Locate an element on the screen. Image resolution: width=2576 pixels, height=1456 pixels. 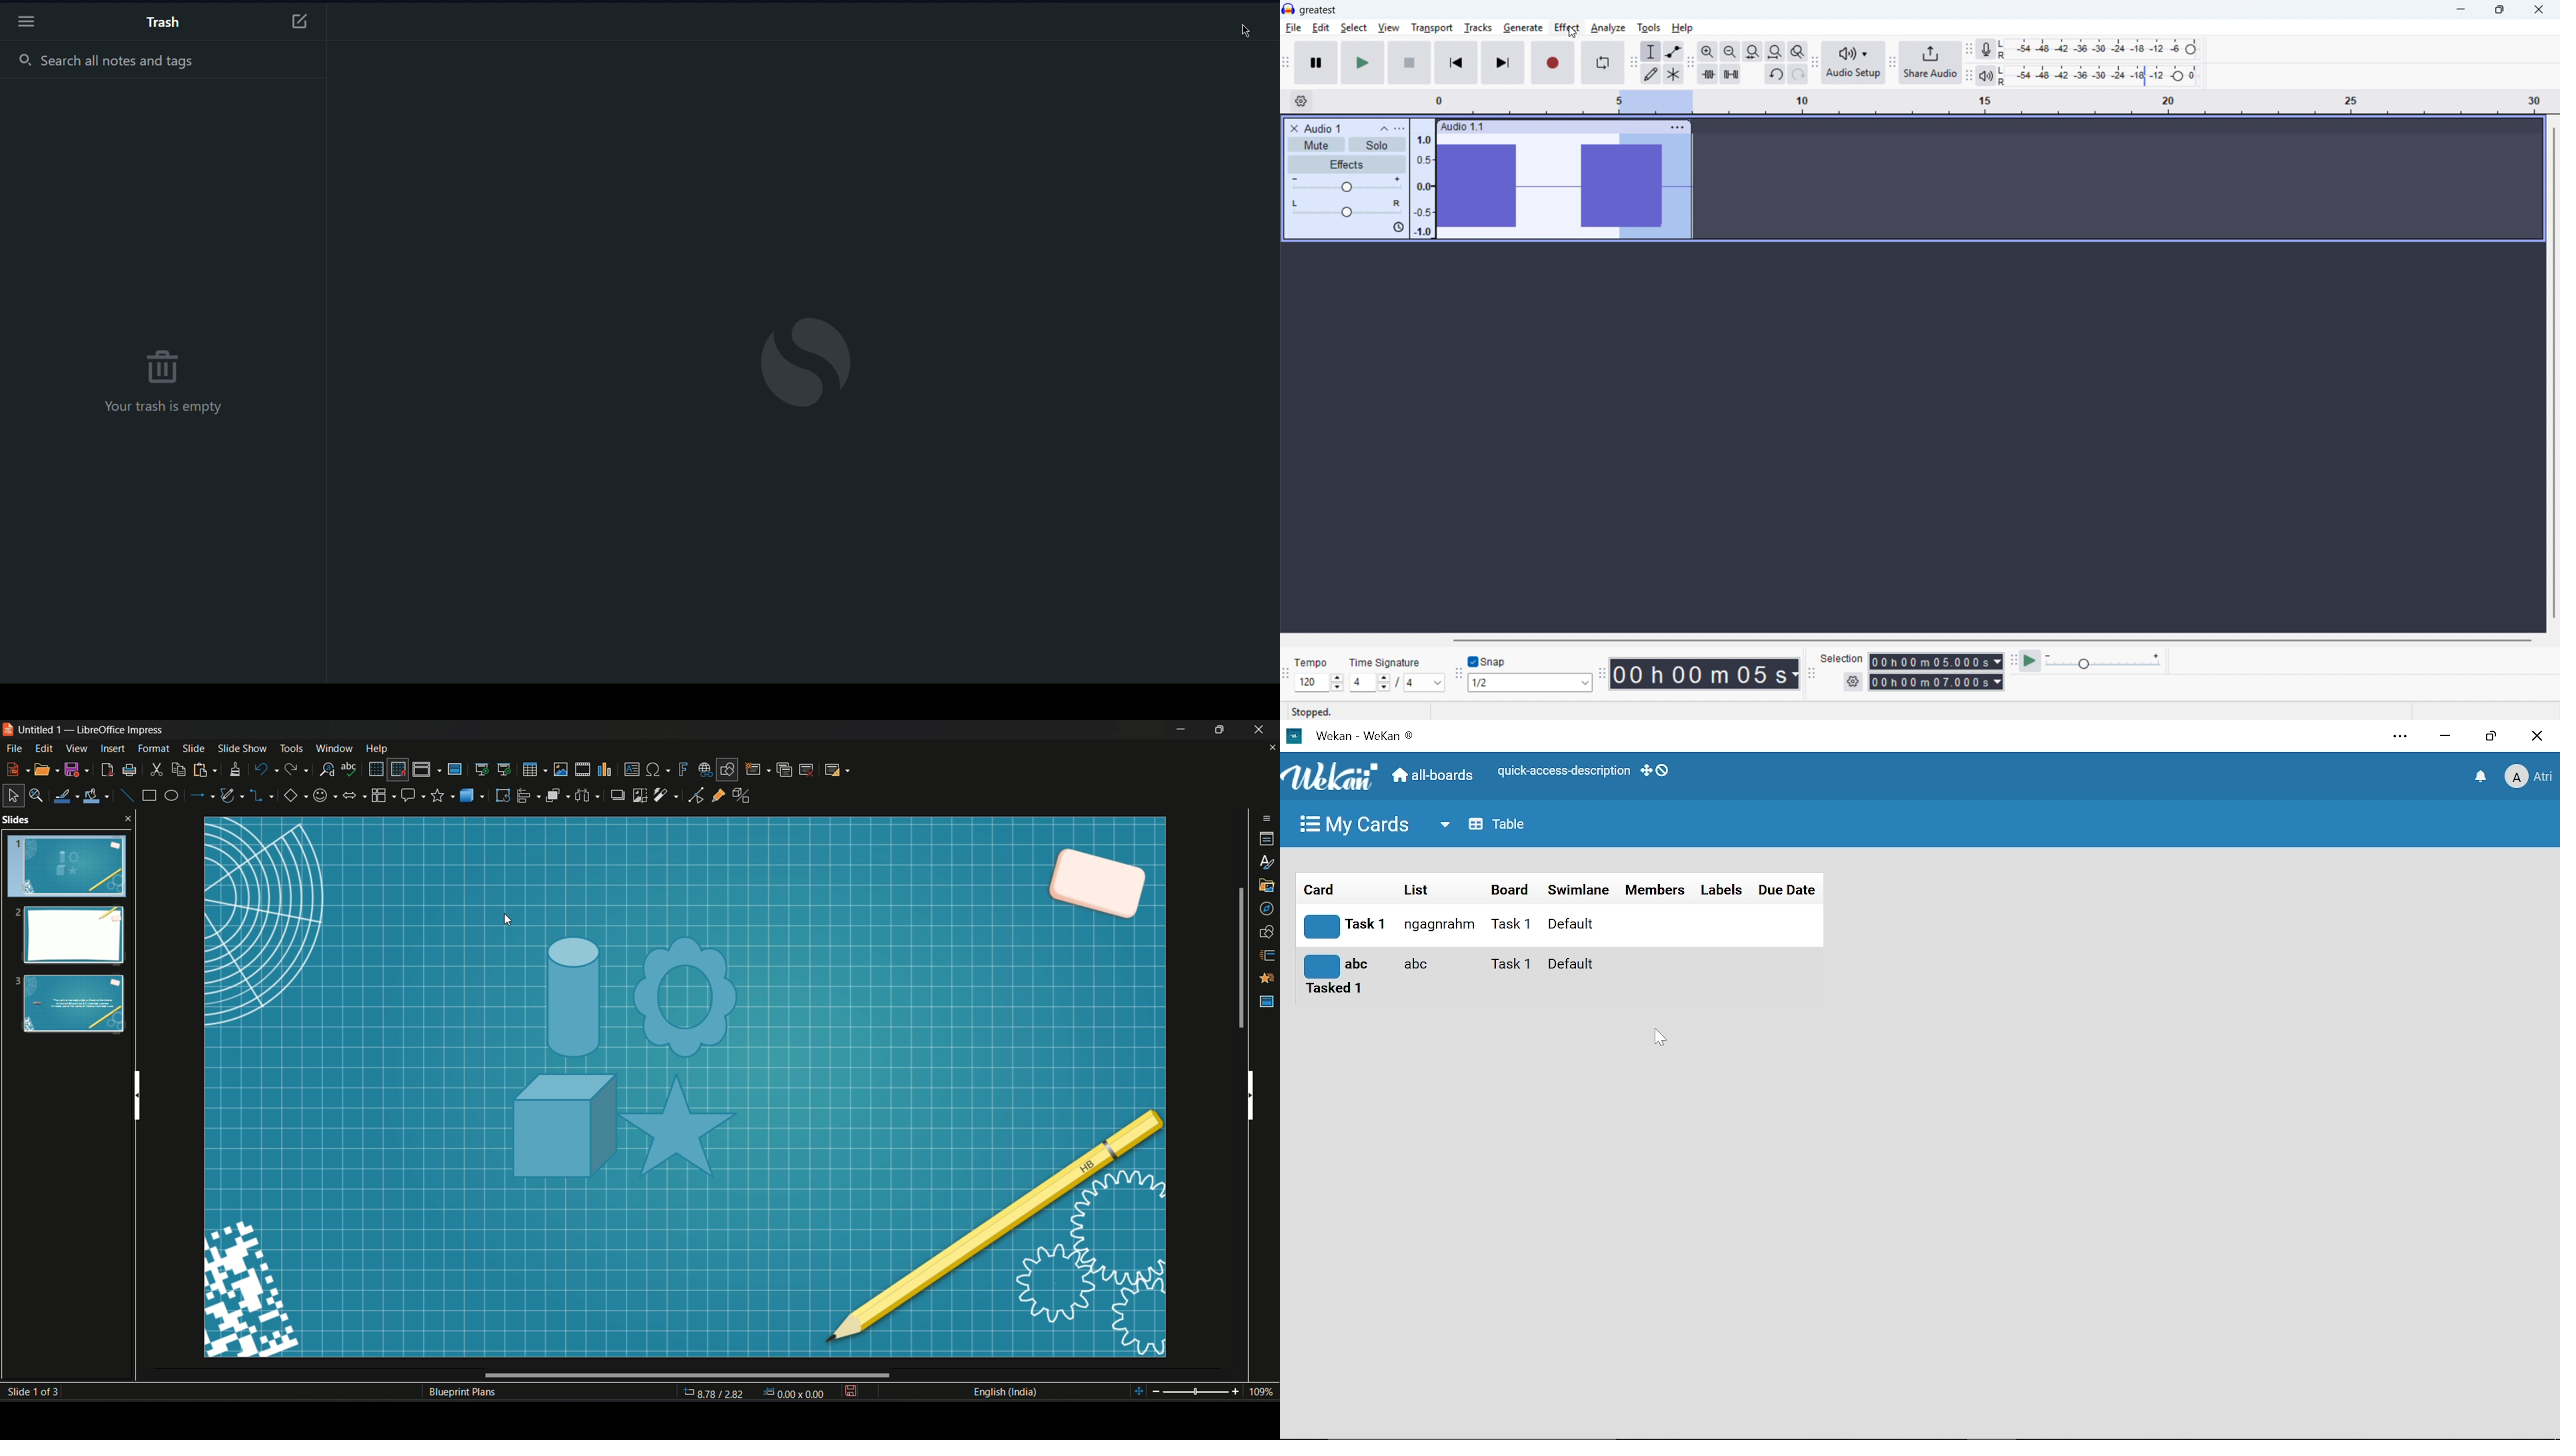
start from first slide is located at coordinates (481, 769).